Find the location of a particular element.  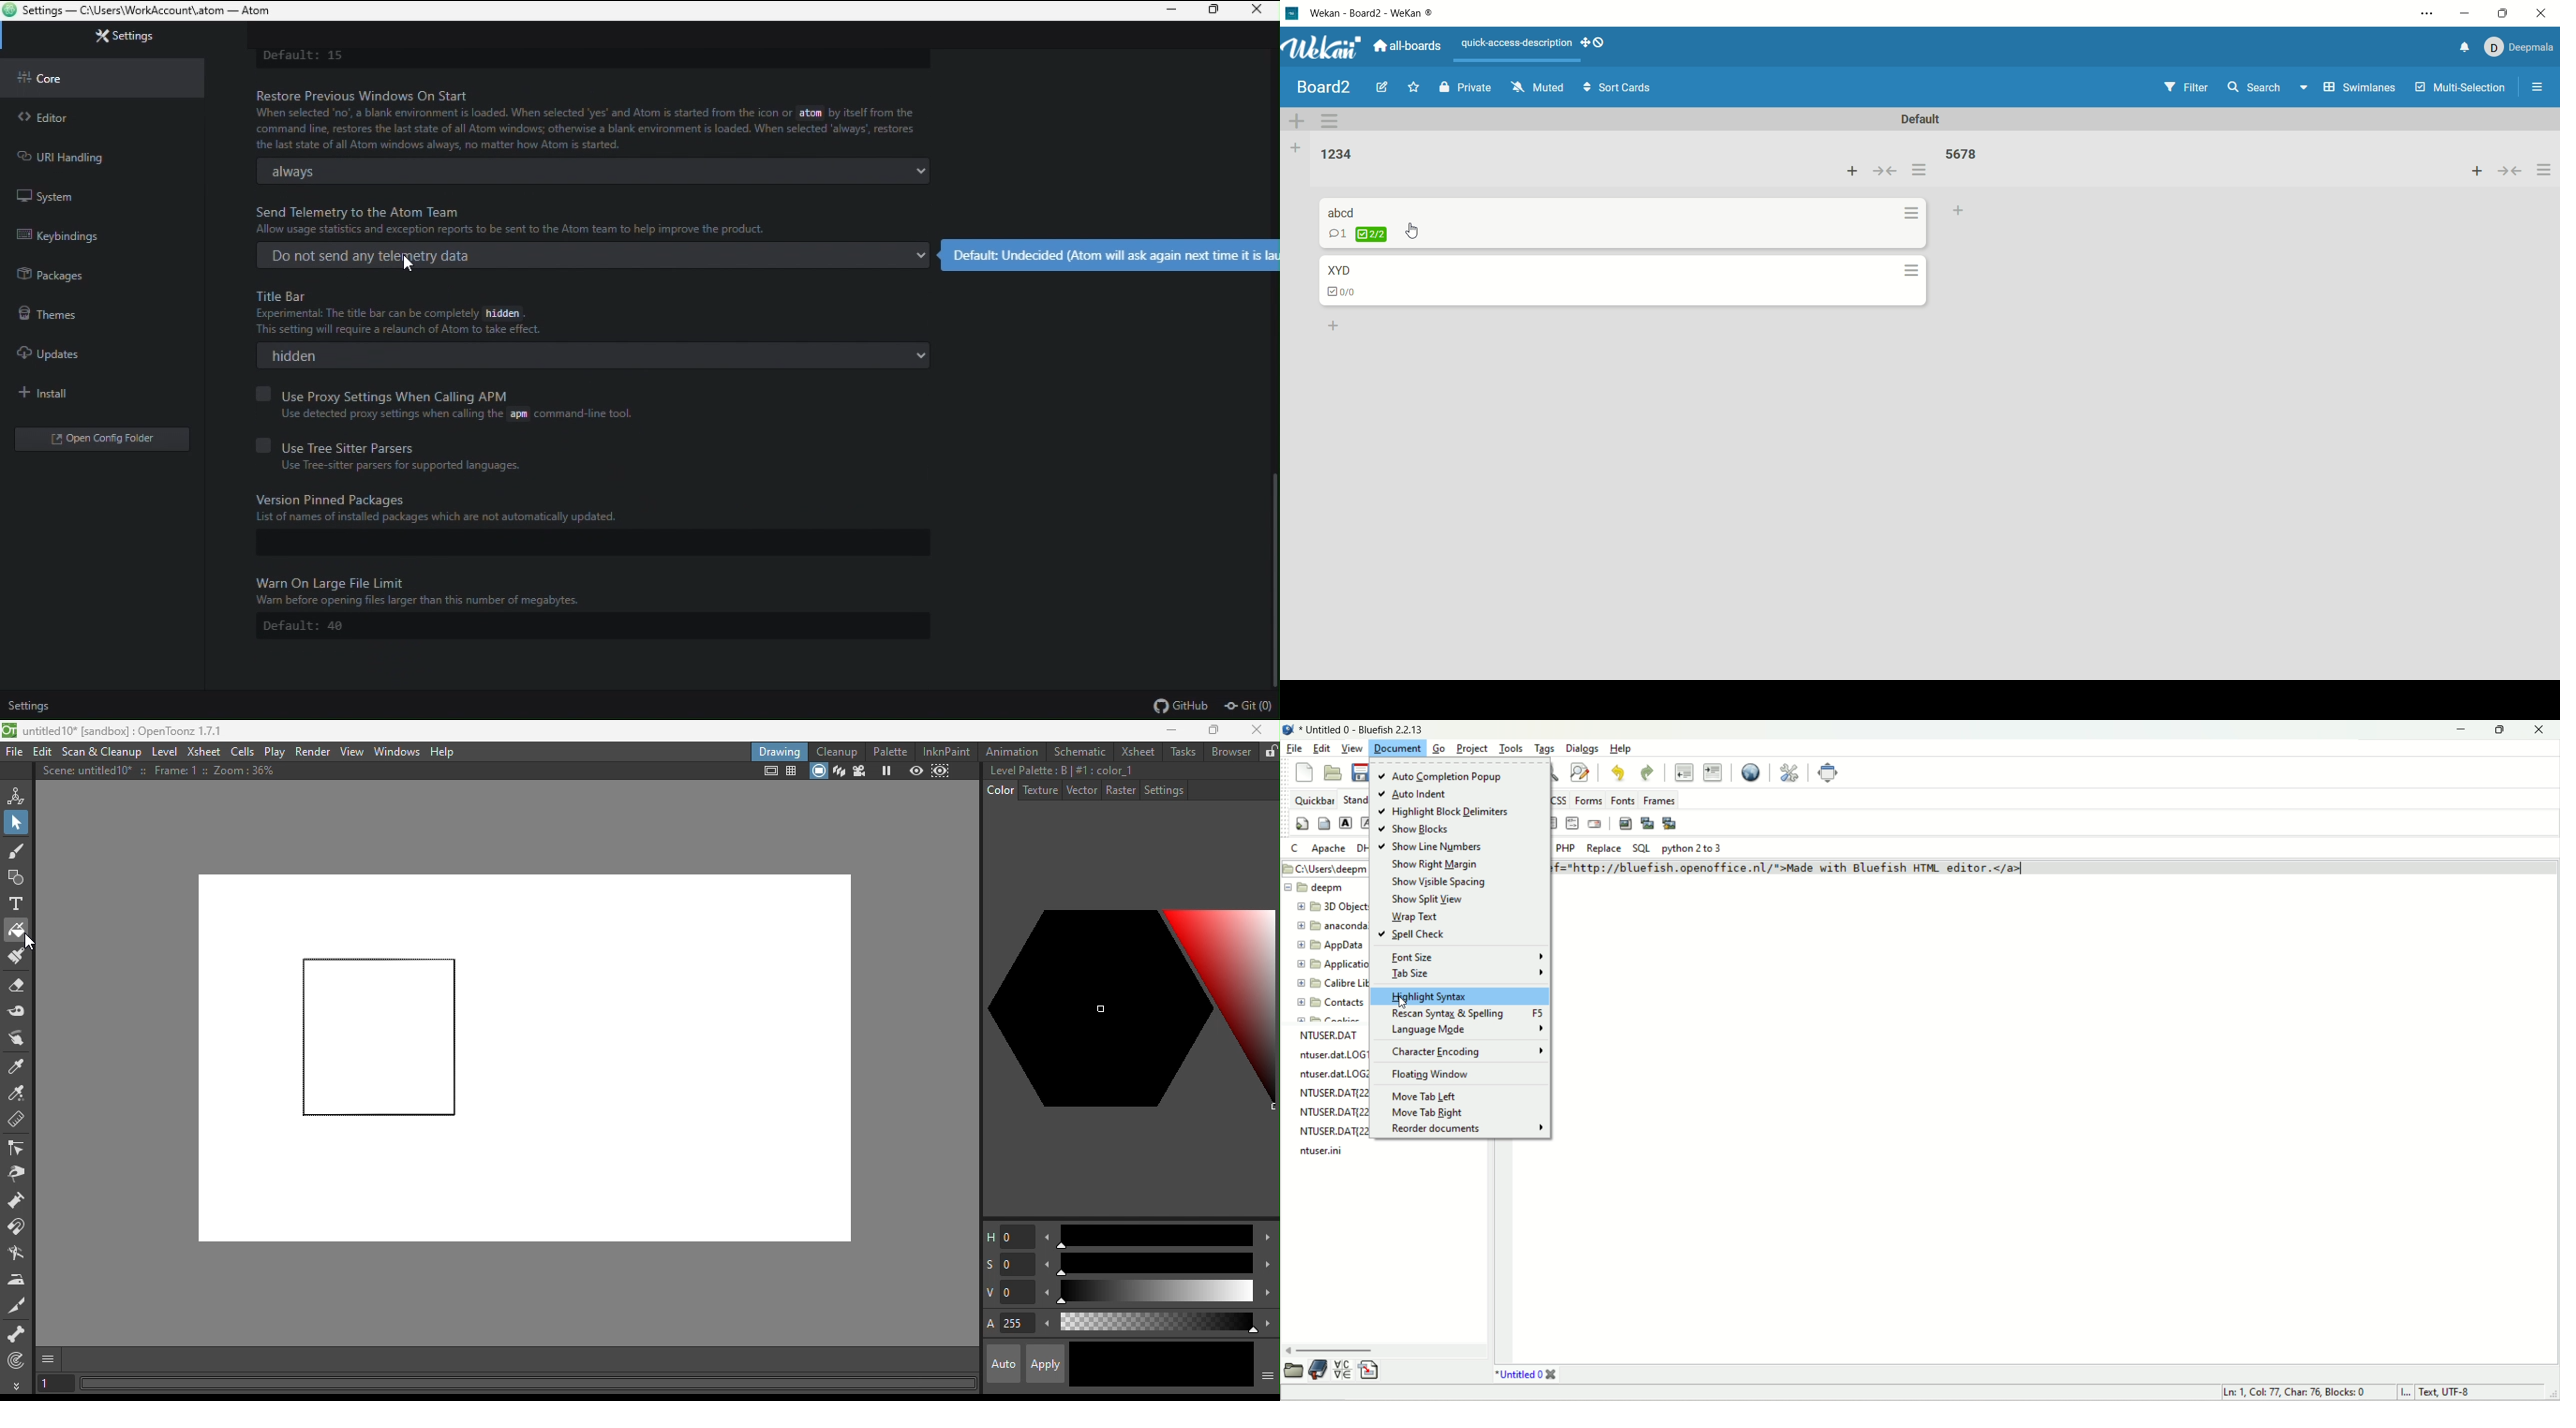

sort cards is located at coordinates (1614, 89).